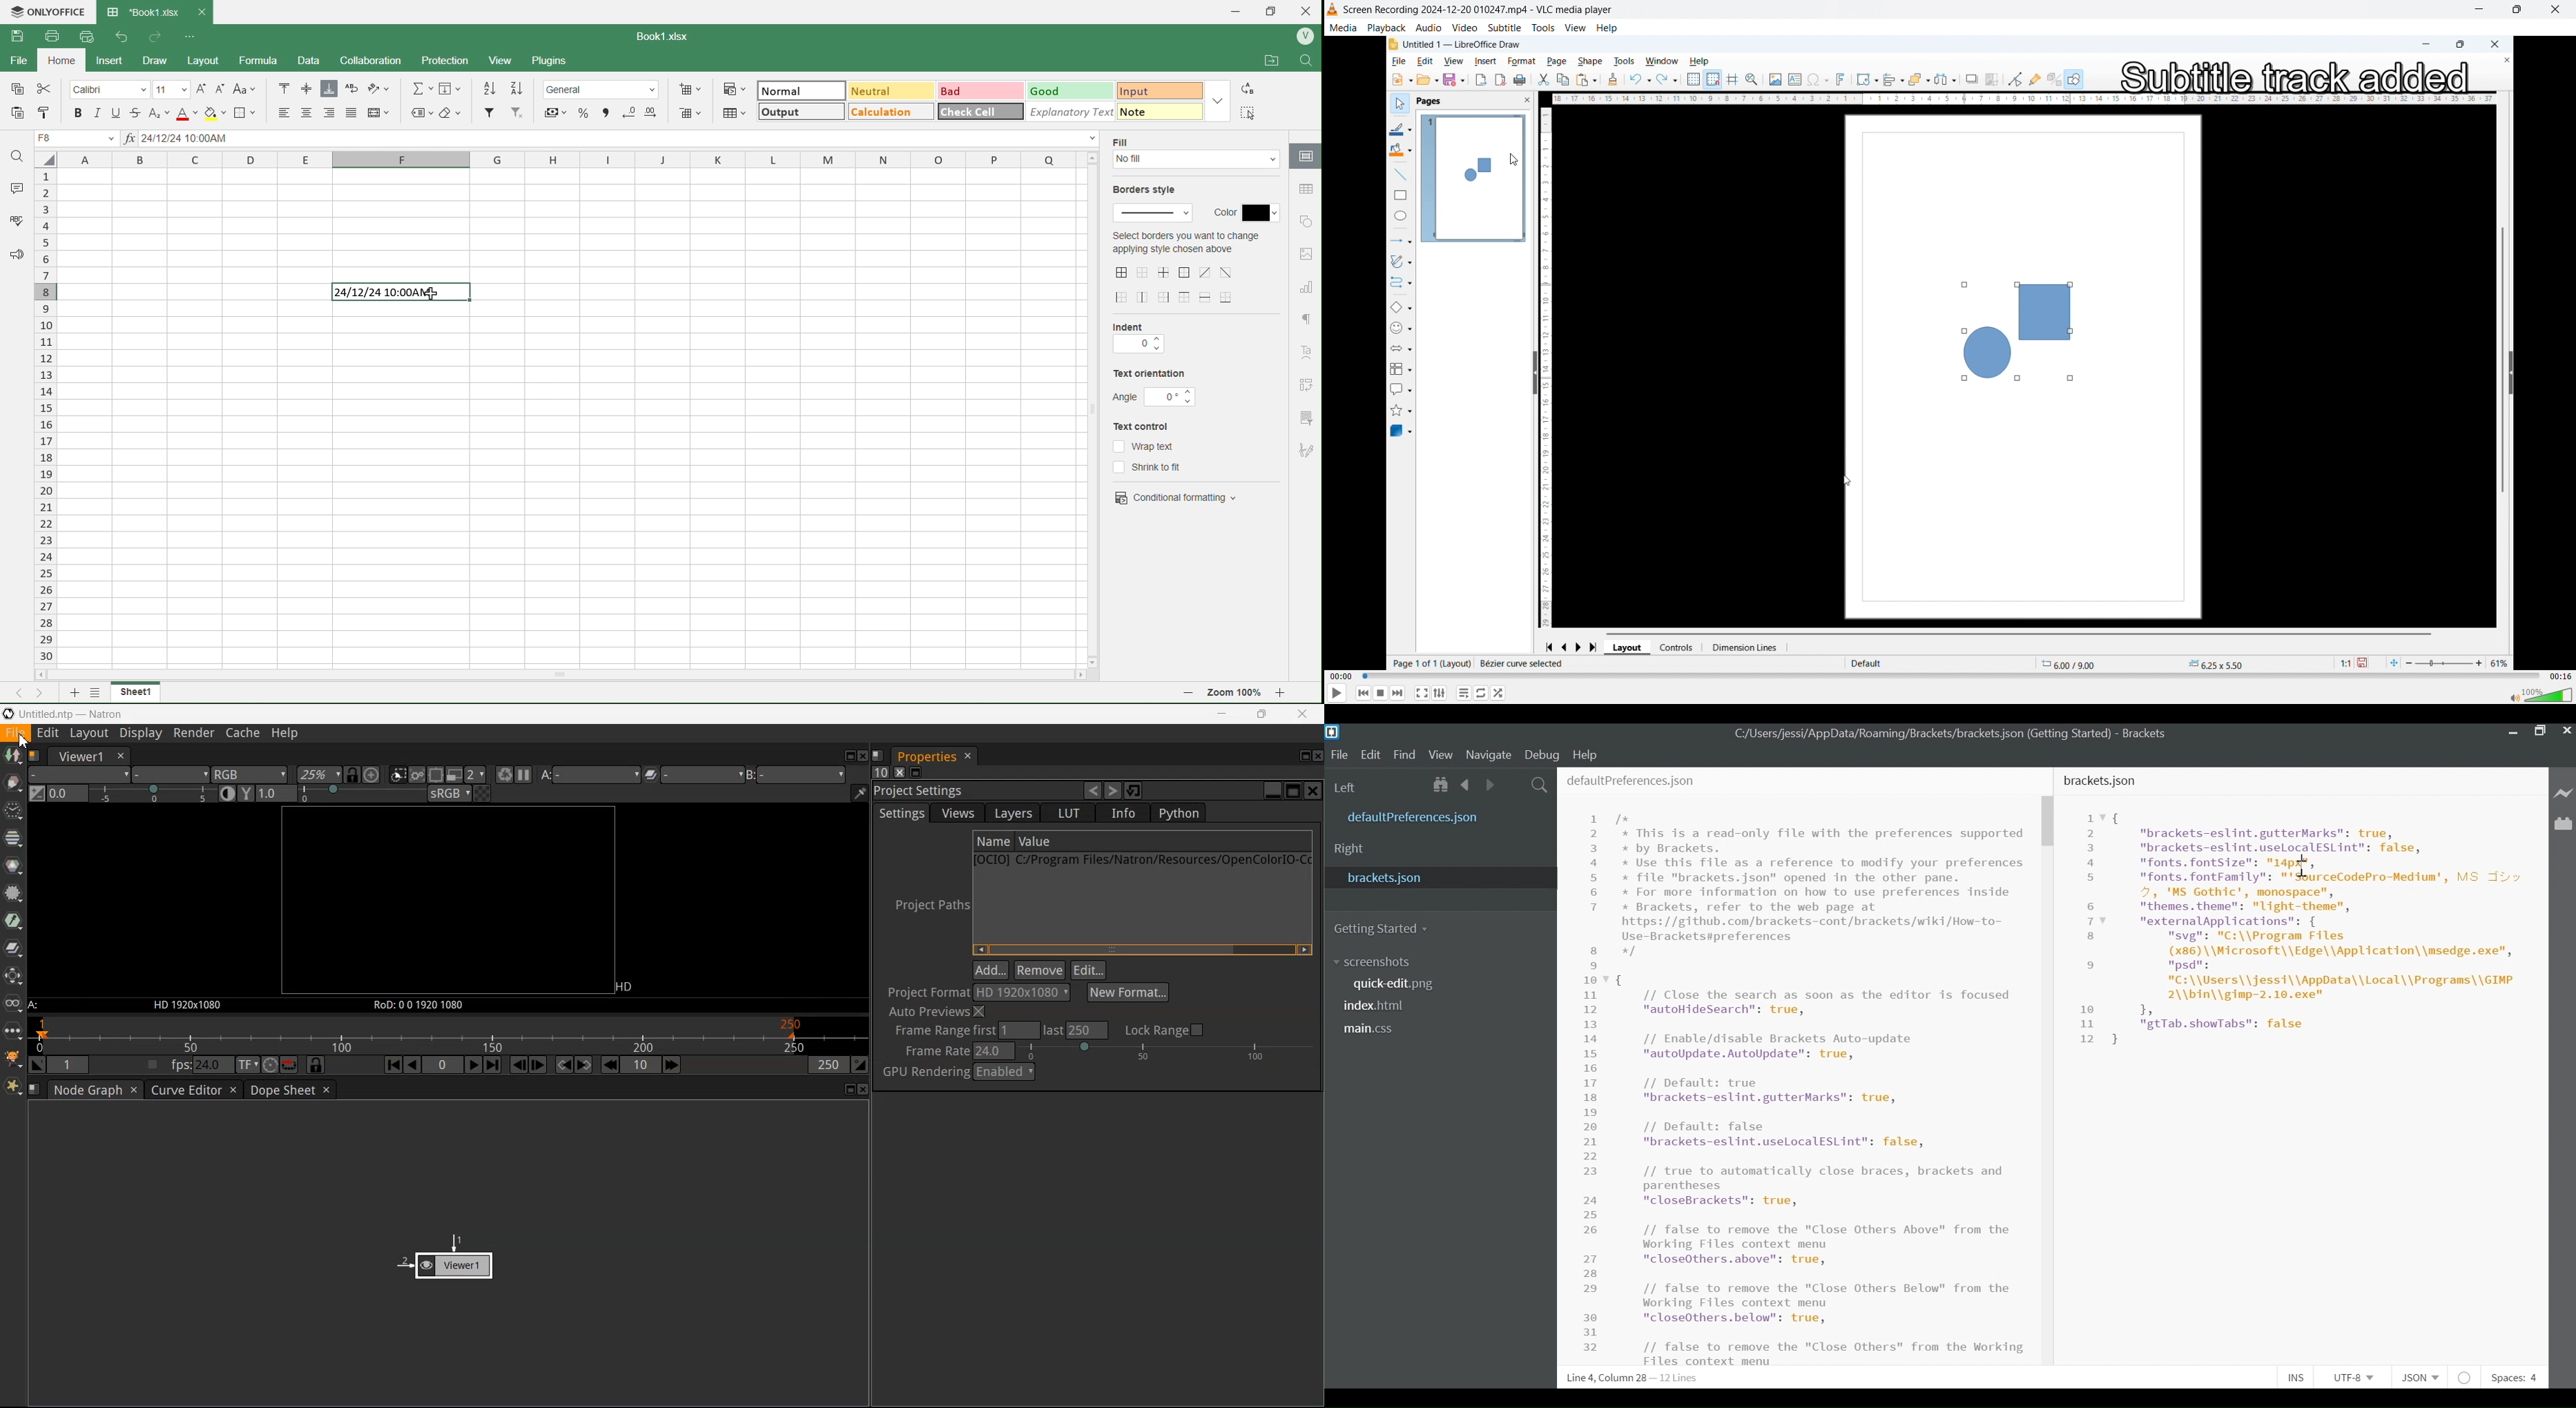 This screenshot has height=1428, width=2576. I want to click on Copy Style, so click(42, 113).